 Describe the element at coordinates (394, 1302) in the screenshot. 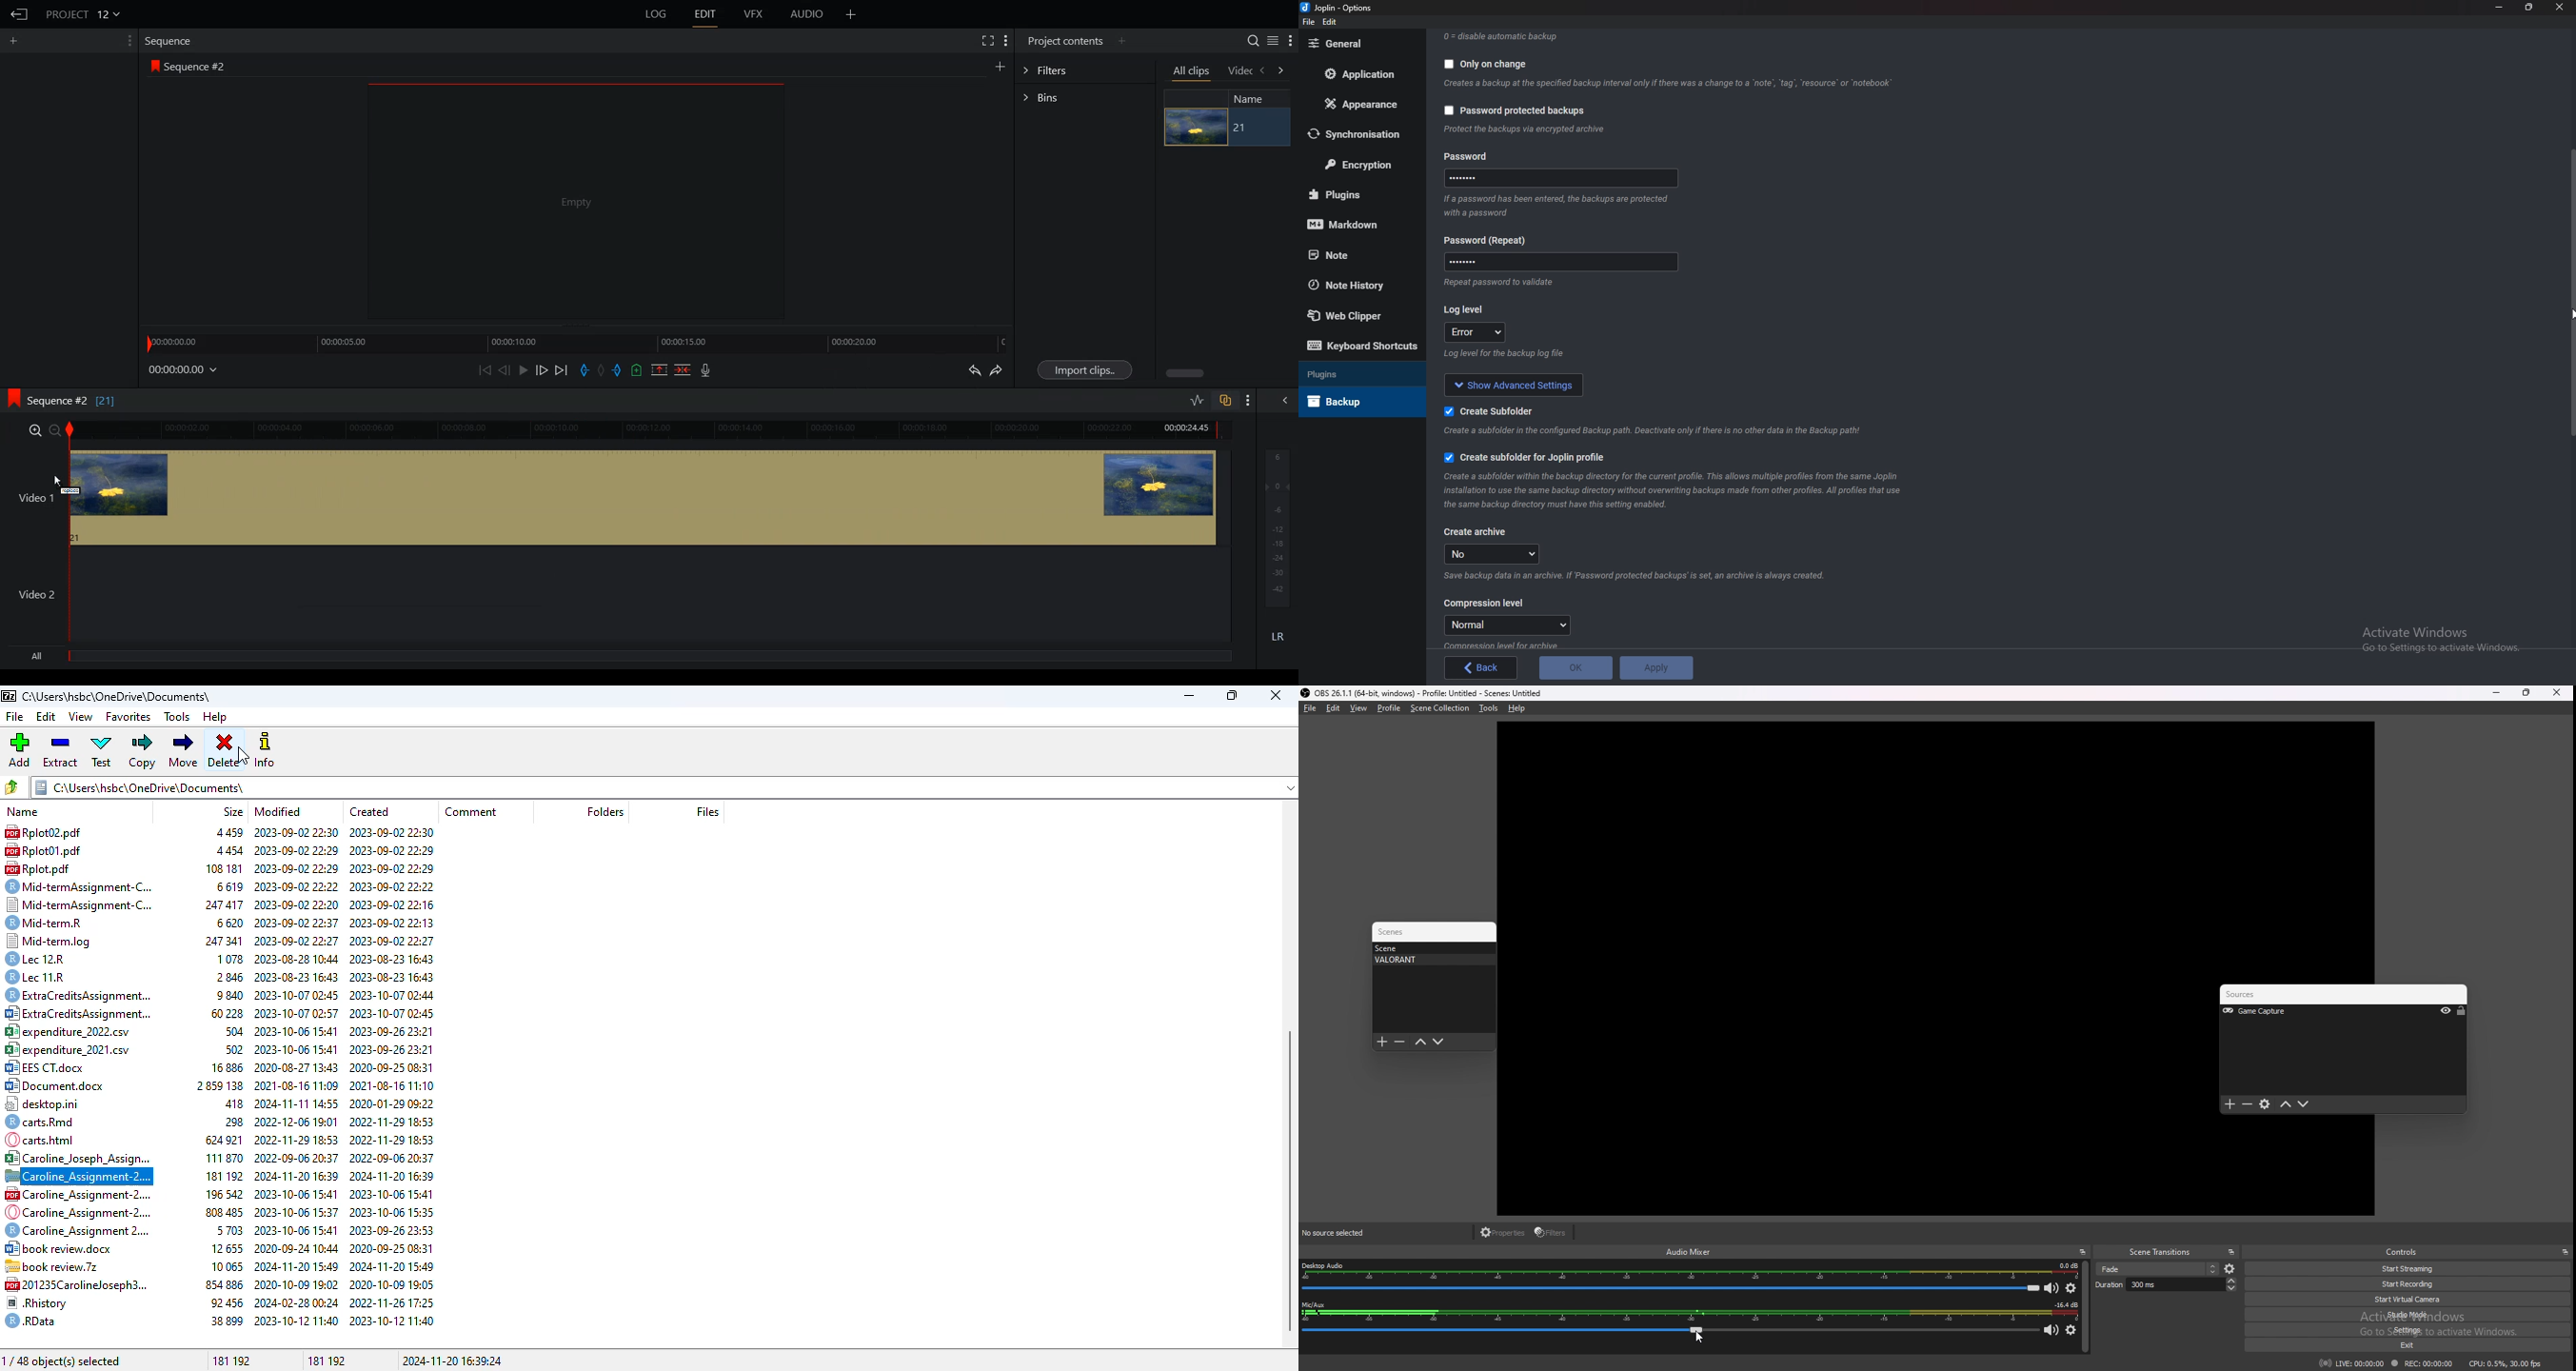

I see ` 2022-11-2617:25` at that location.